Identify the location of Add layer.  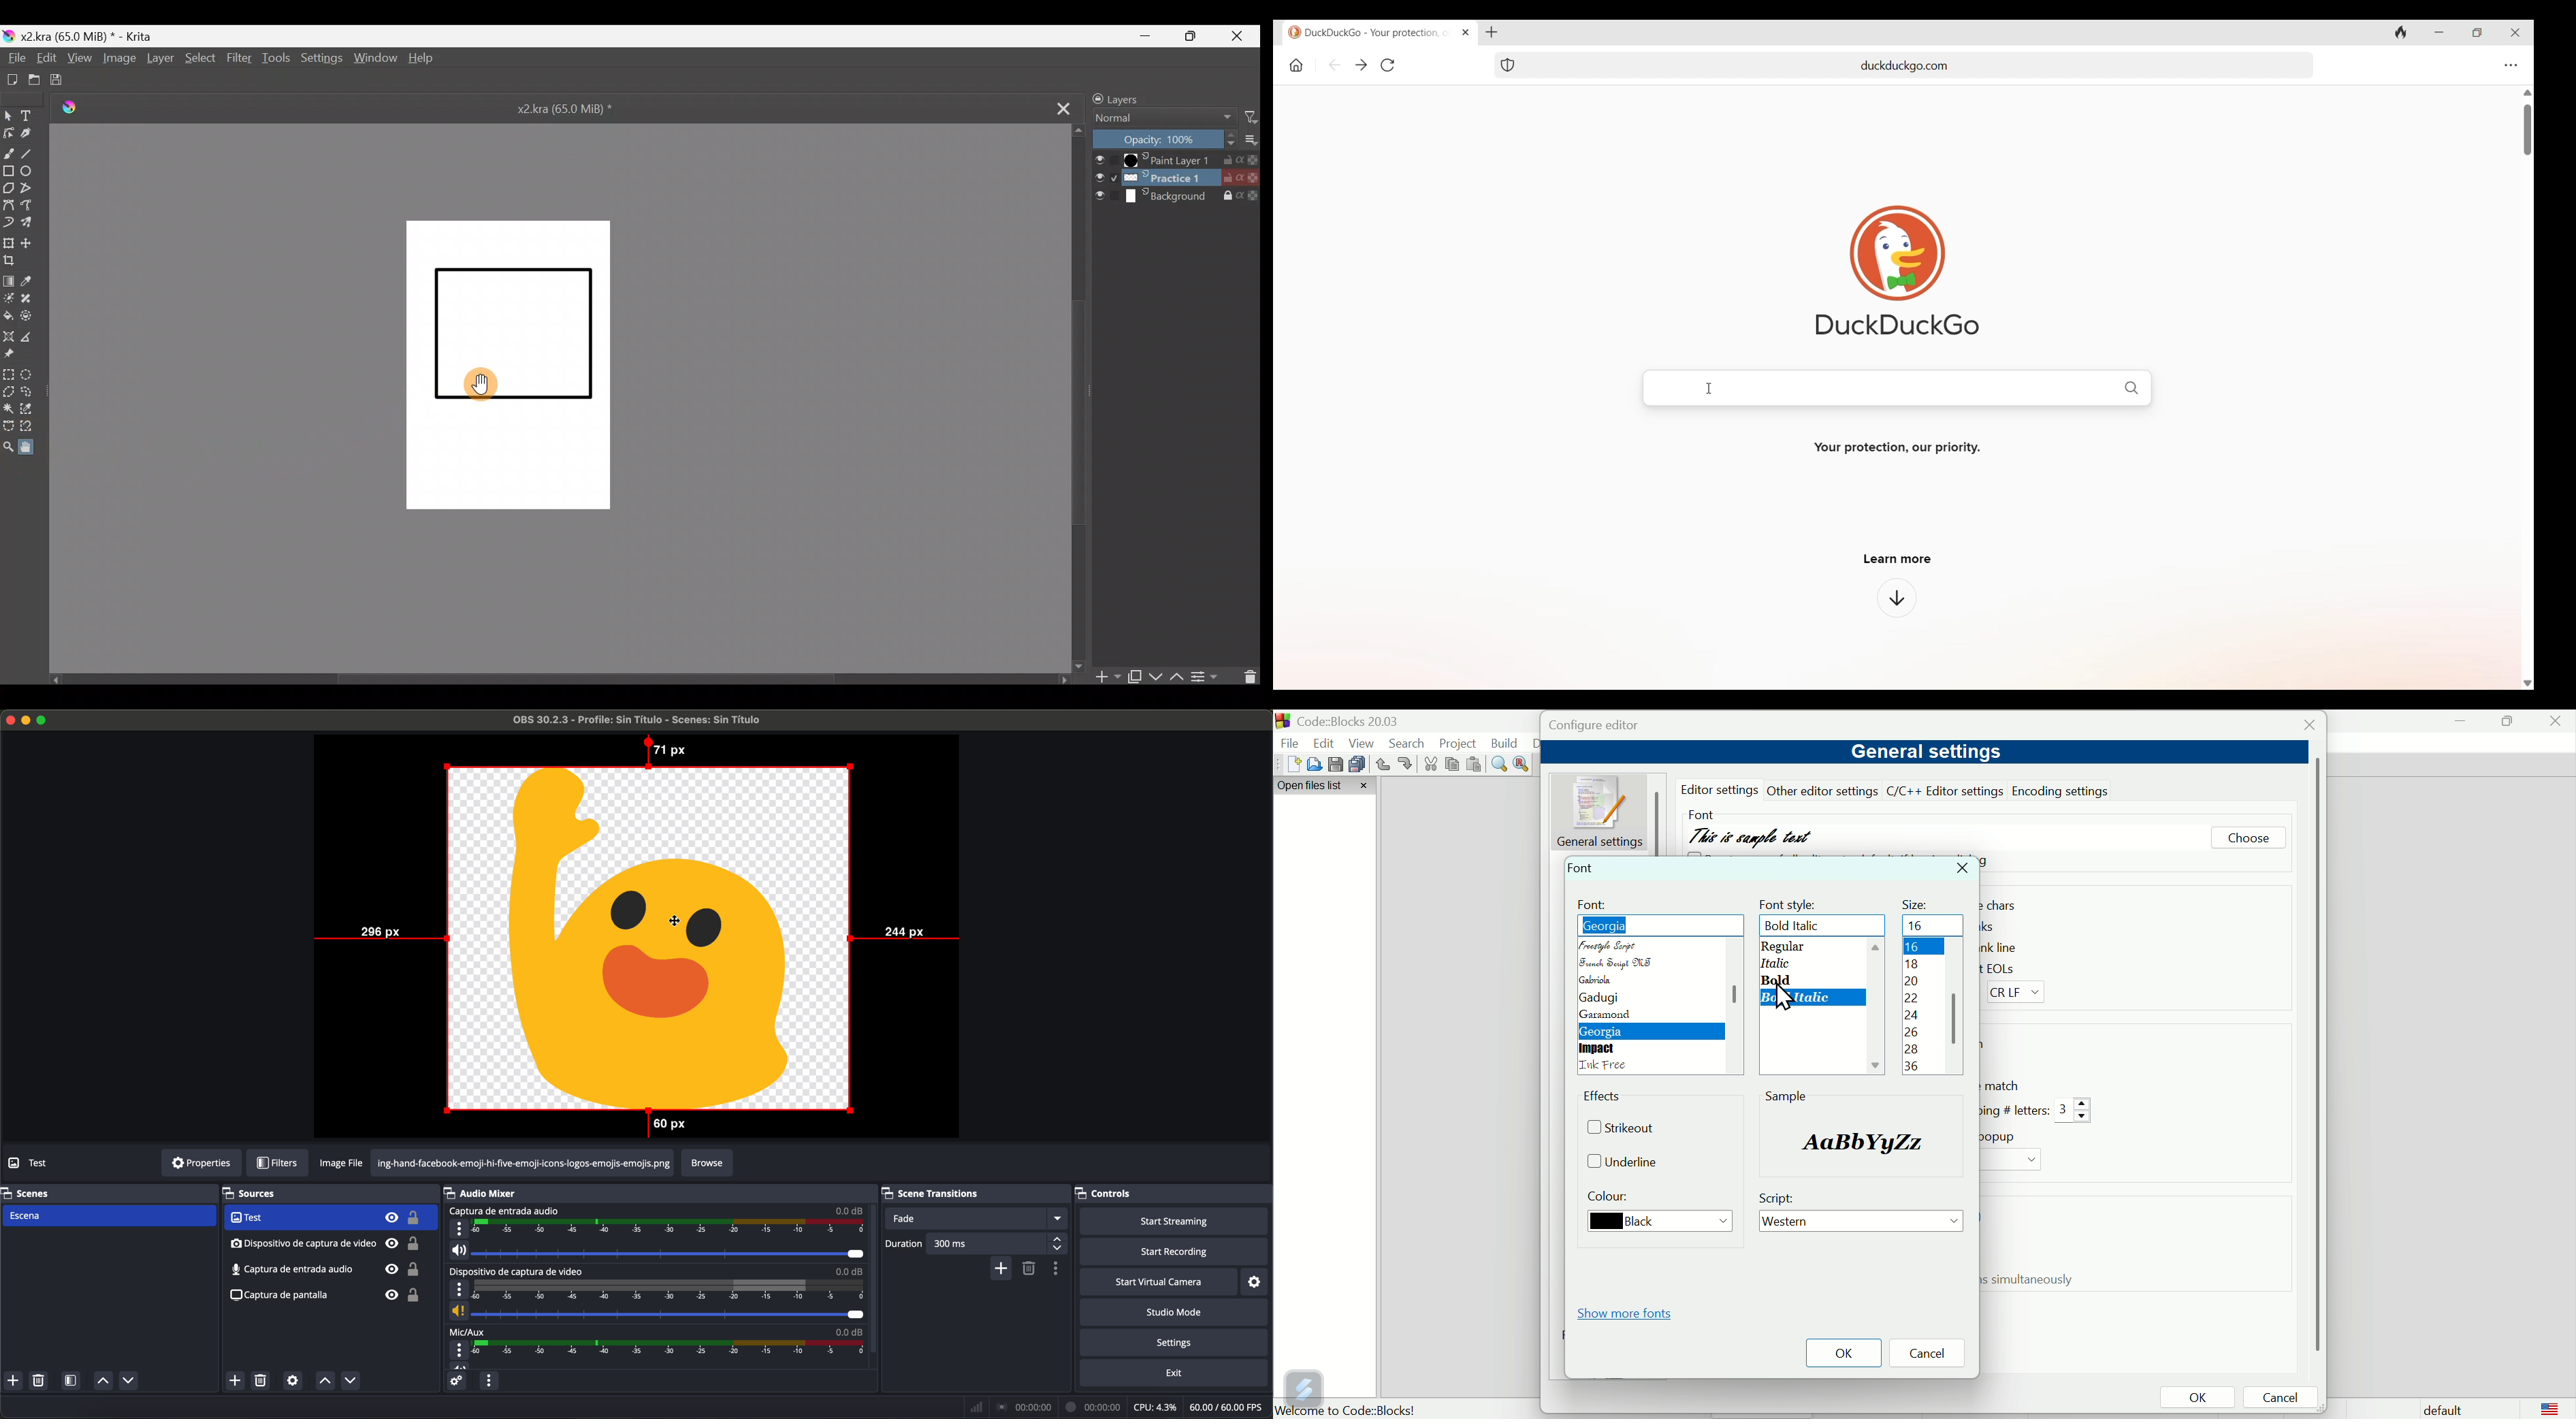
(1103, 677).